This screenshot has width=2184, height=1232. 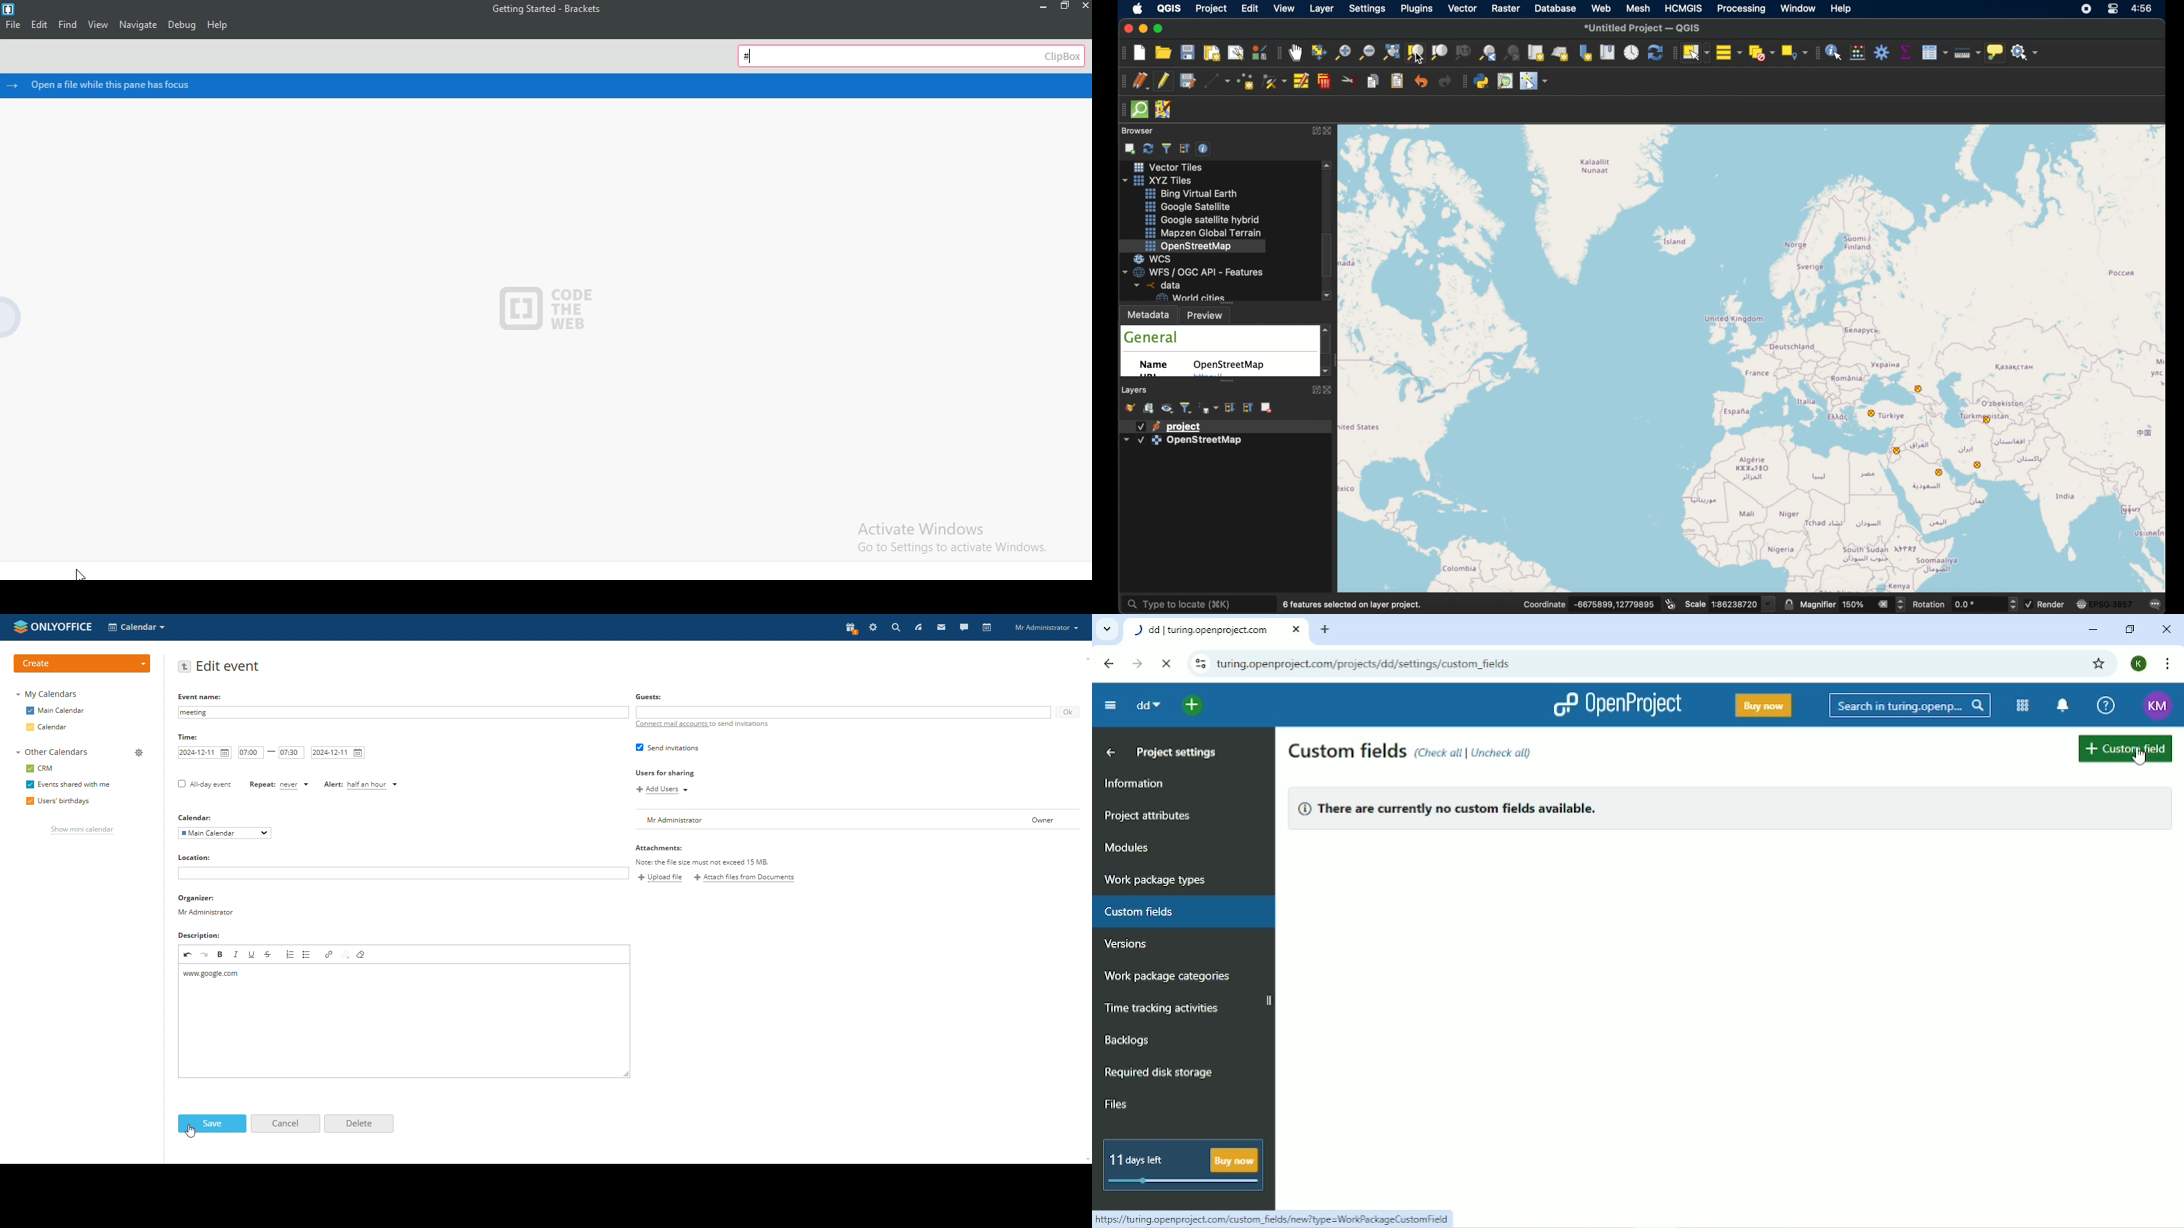 What do you see at coordinates (1326, 81) in the screenshot?
I see `delete selected` at bounding box center [1326, 81].